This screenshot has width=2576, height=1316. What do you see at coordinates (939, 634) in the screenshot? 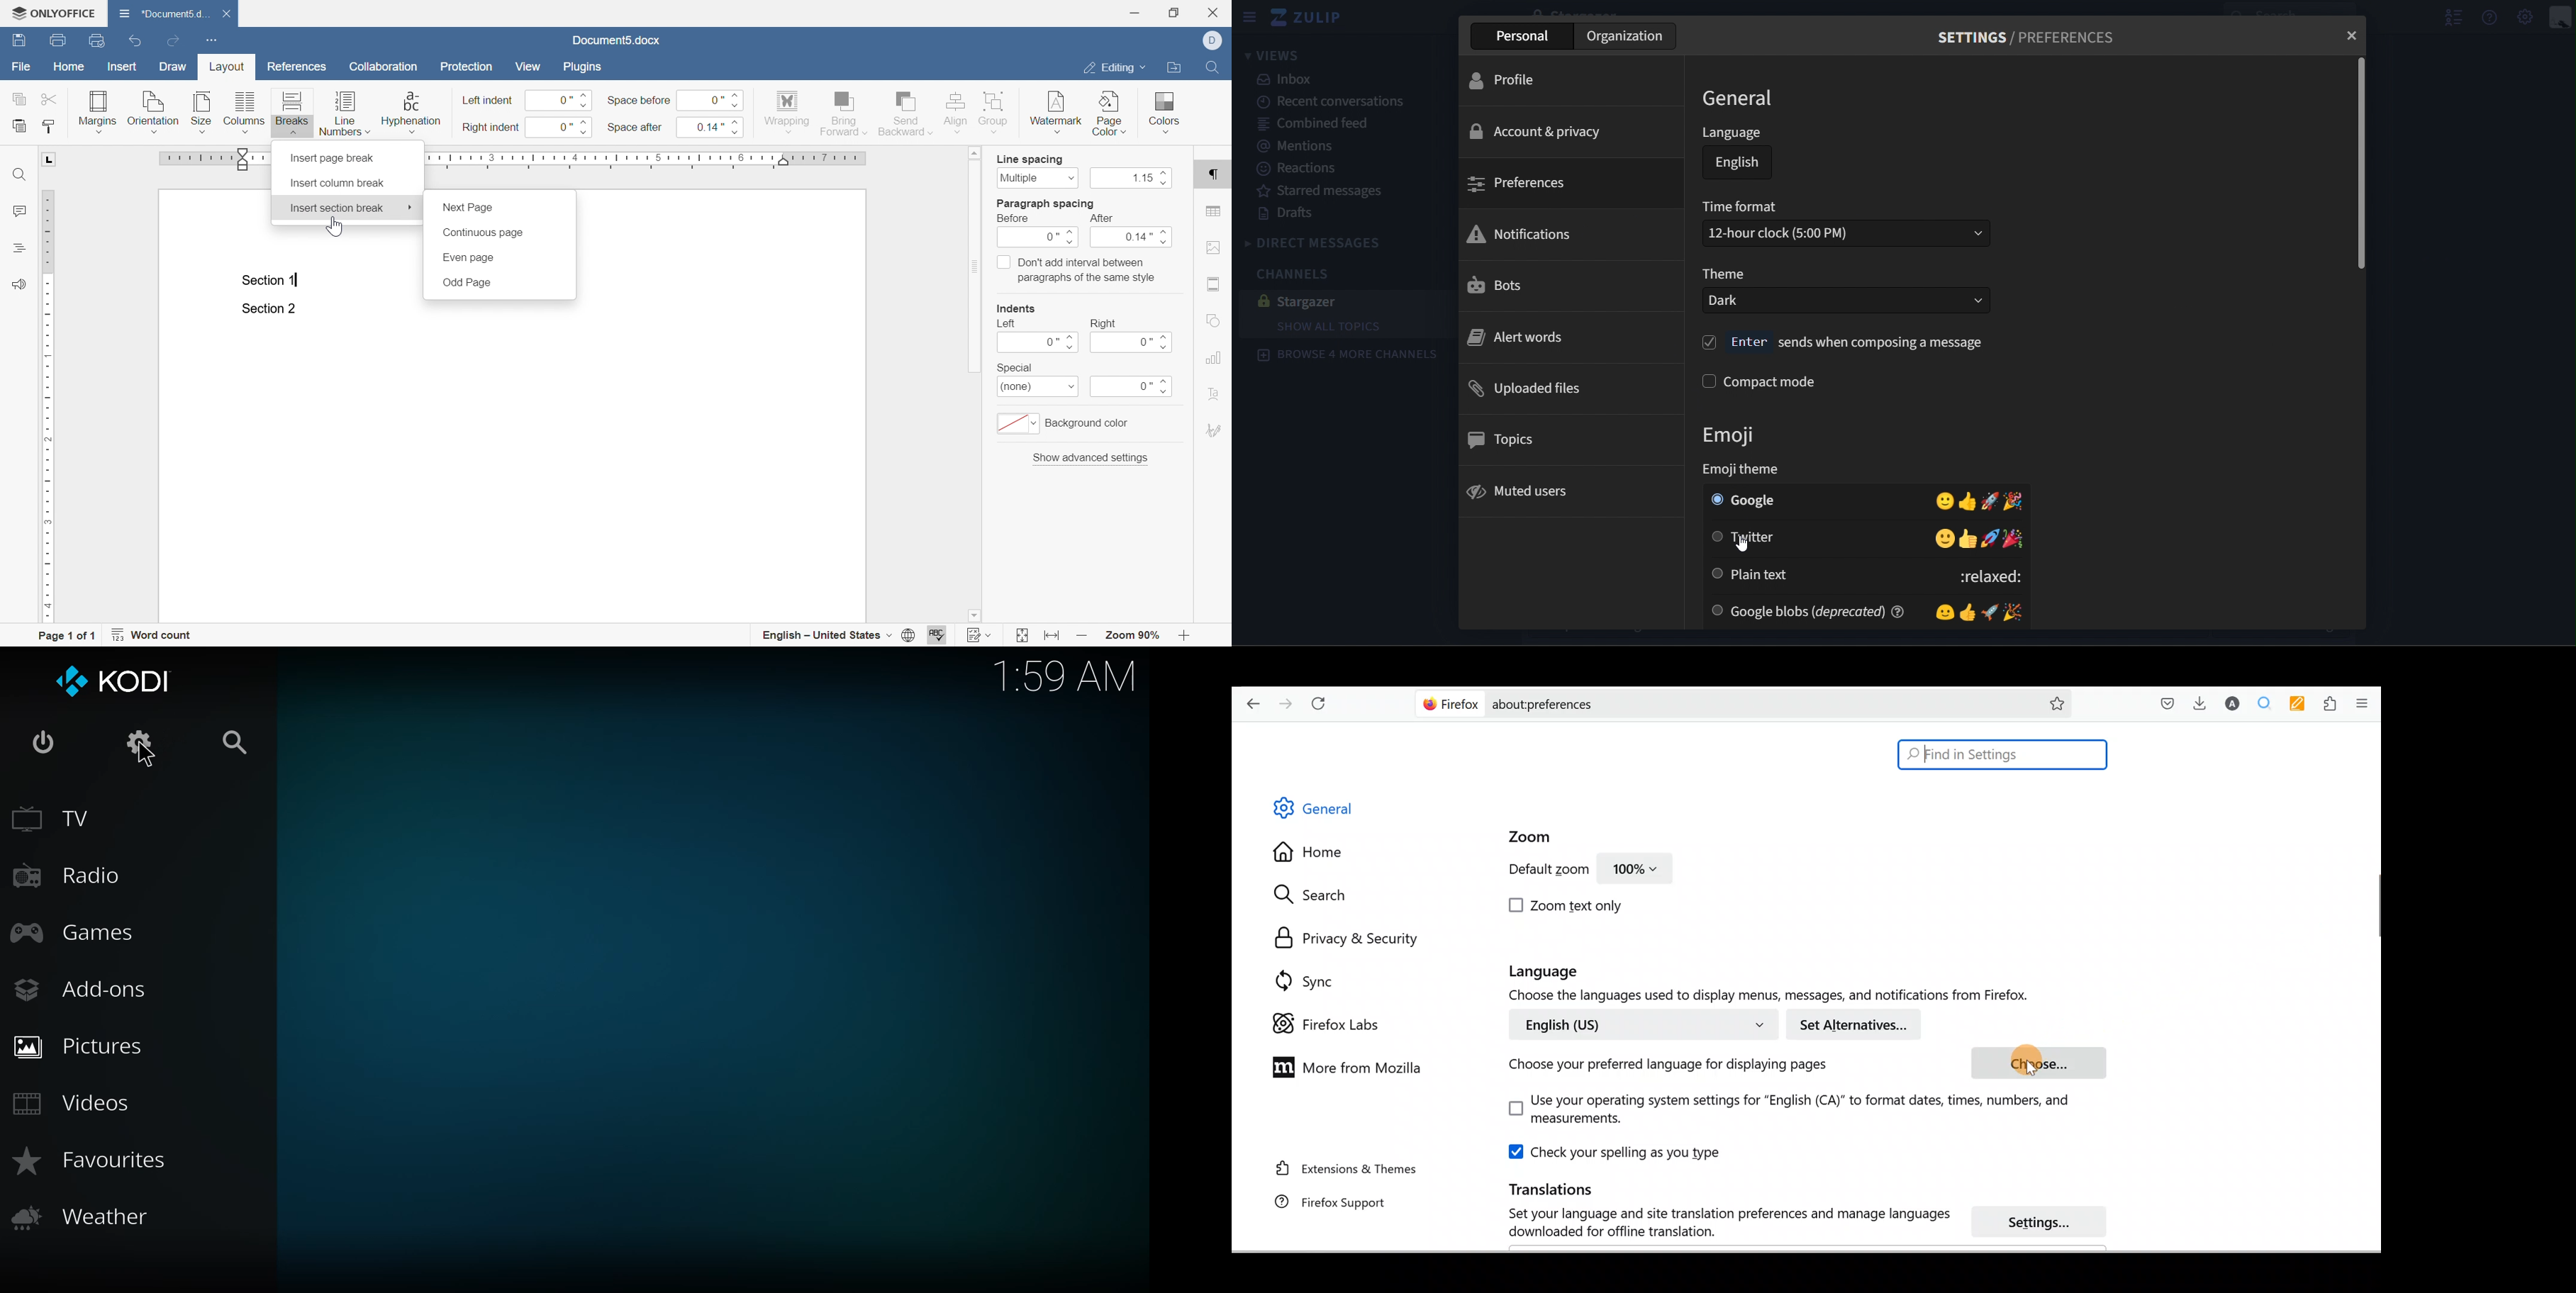
I see `spell checking` at bounding box center [939, 634].